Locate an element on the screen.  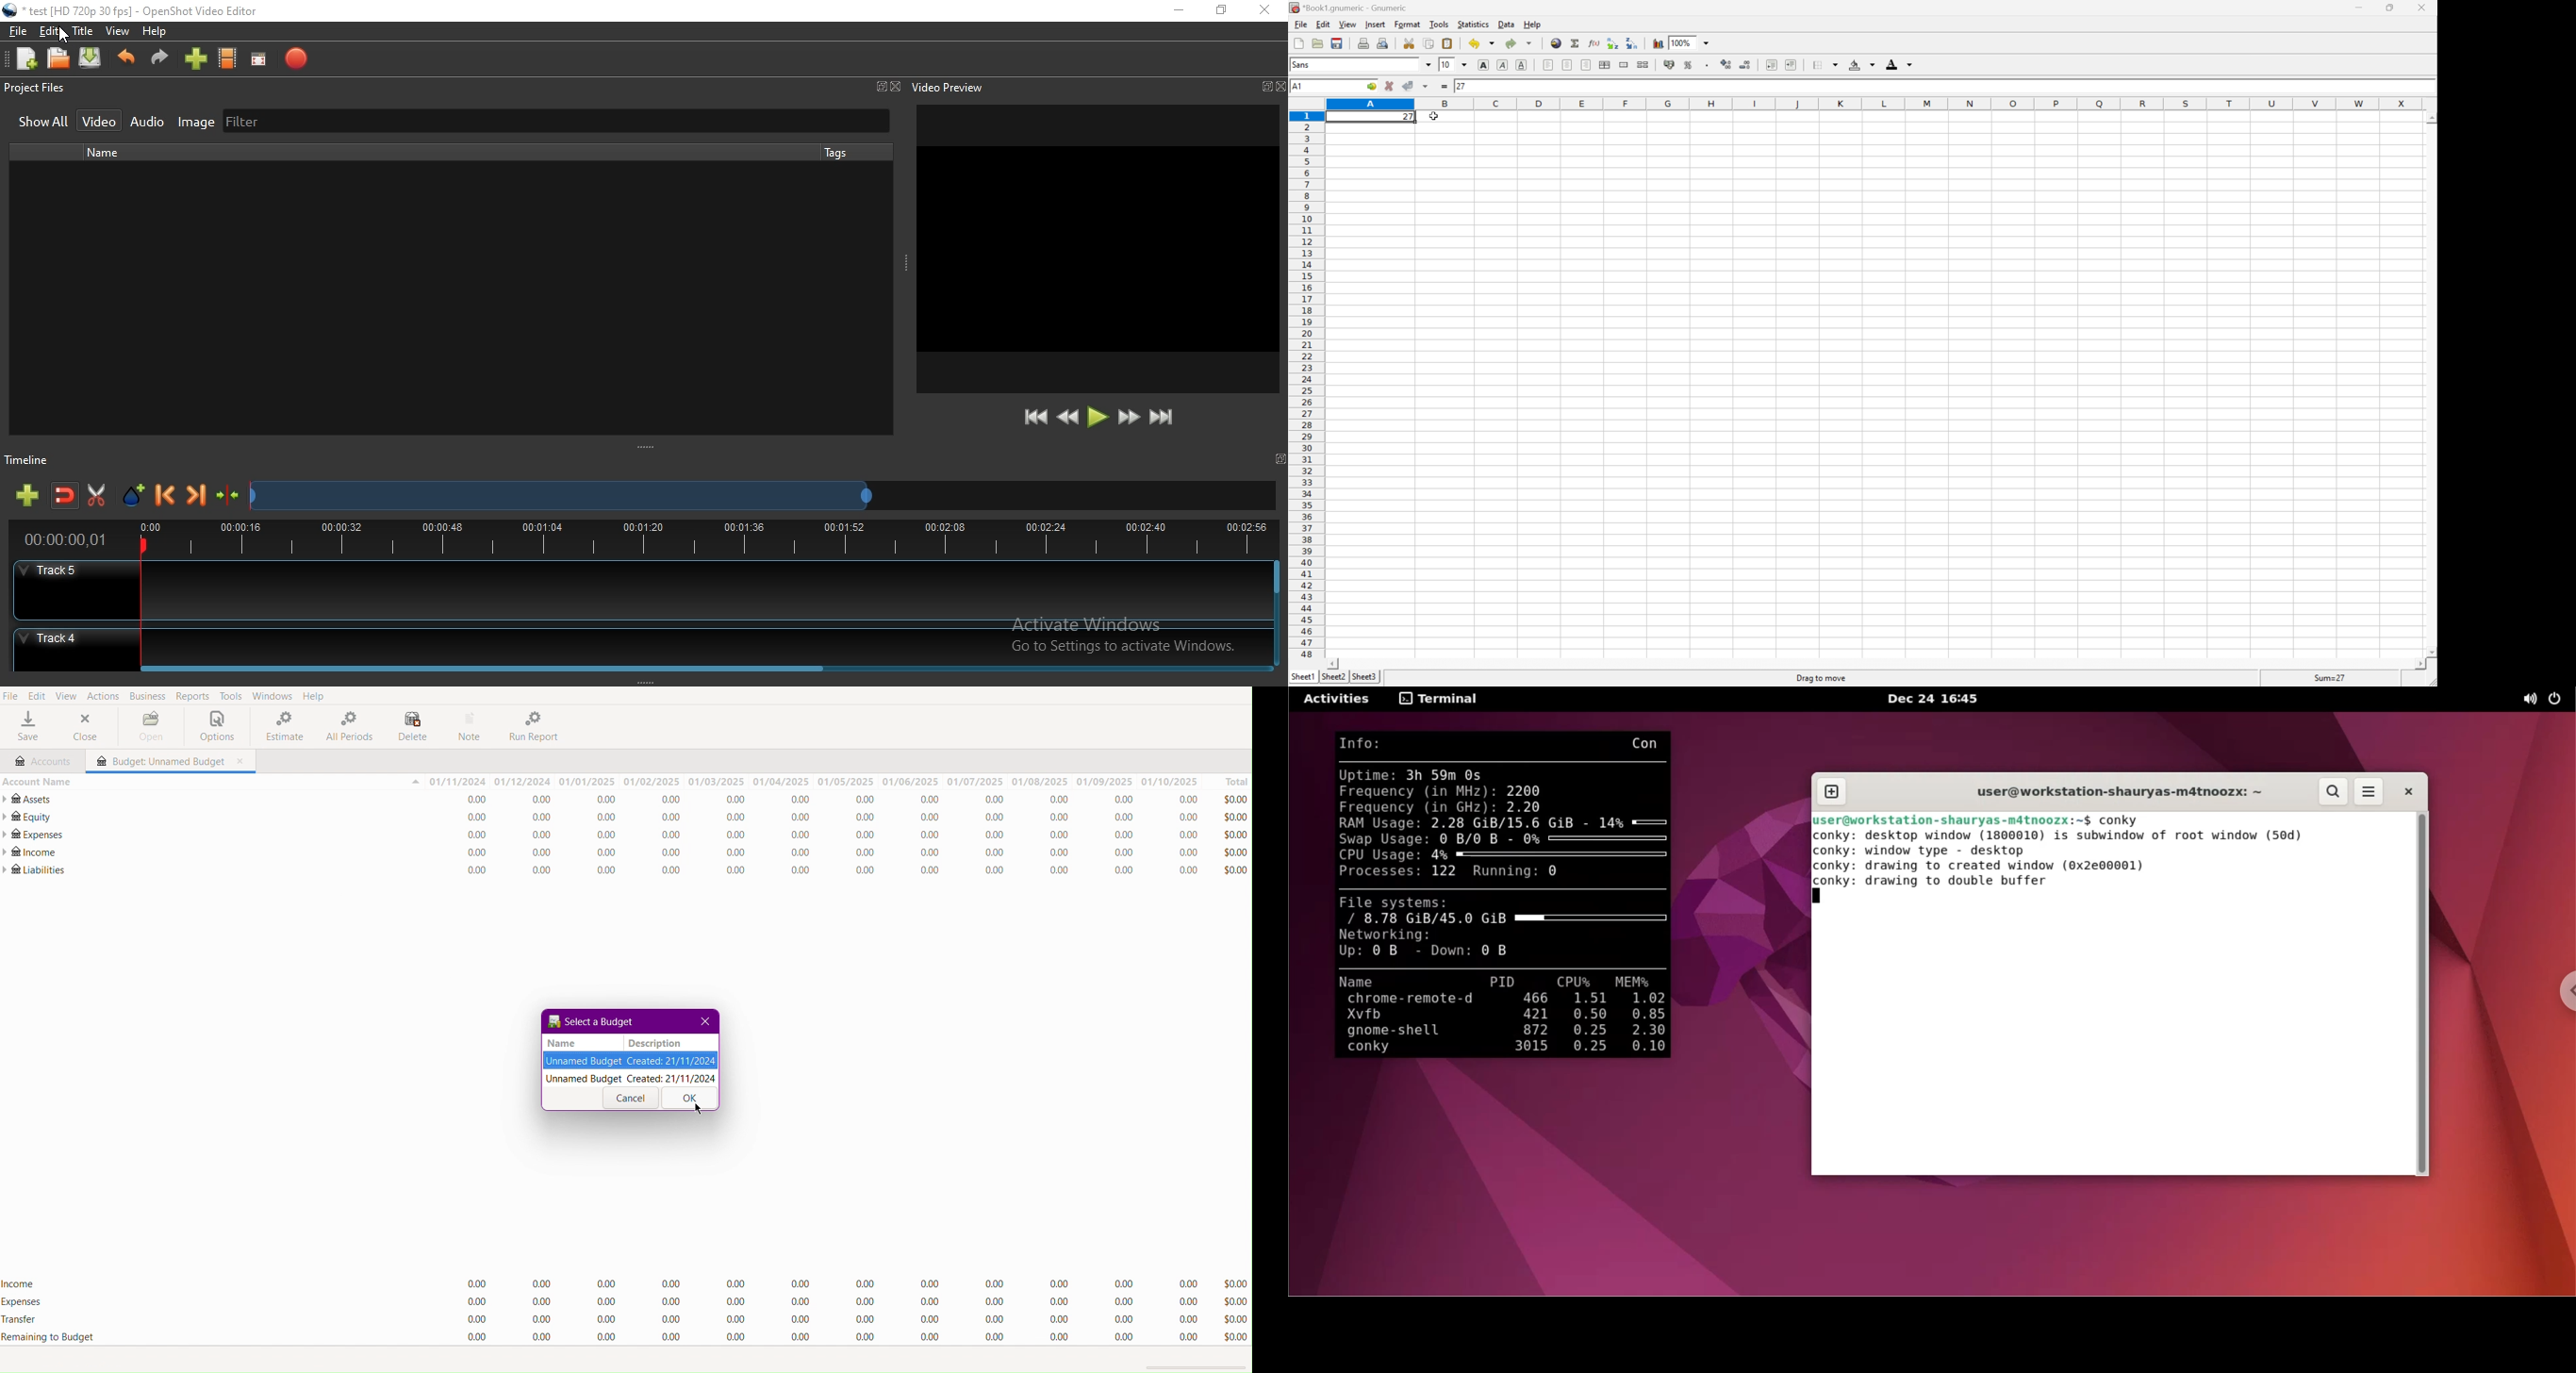
Insert is located at coordinates (1375, 25).